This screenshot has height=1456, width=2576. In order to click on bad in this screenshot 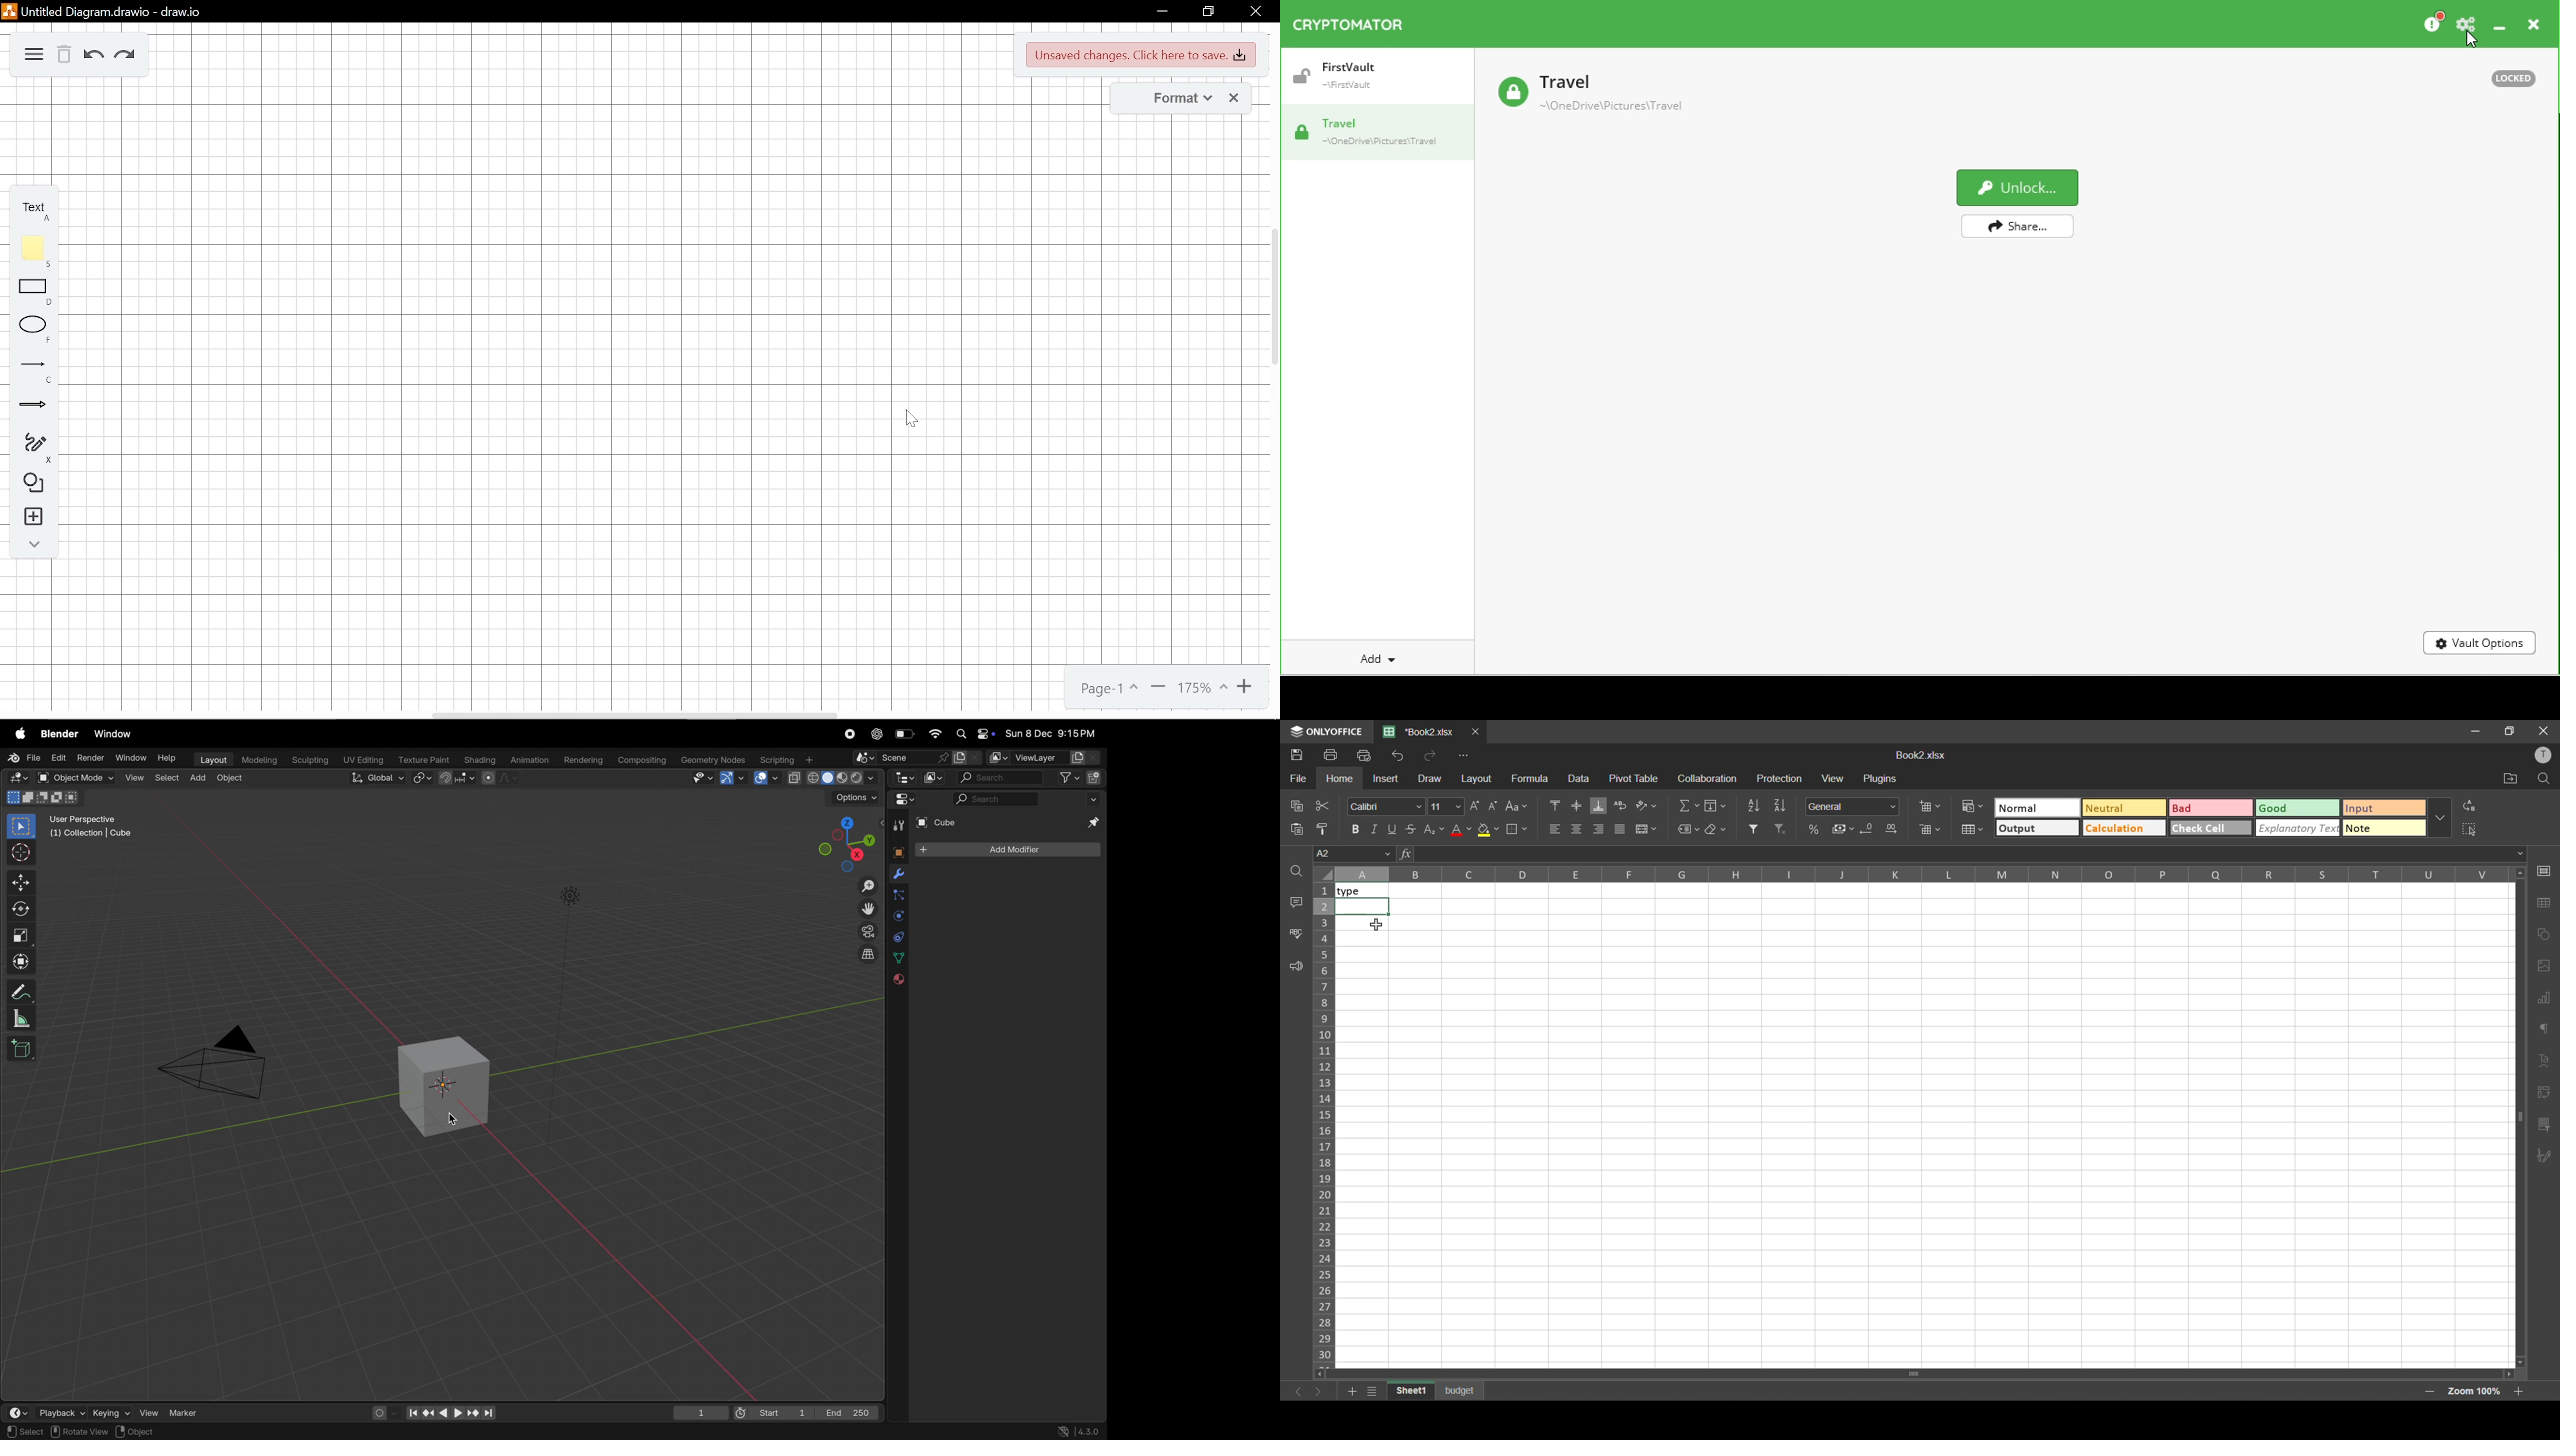, I will do `click(2208, 807)`.